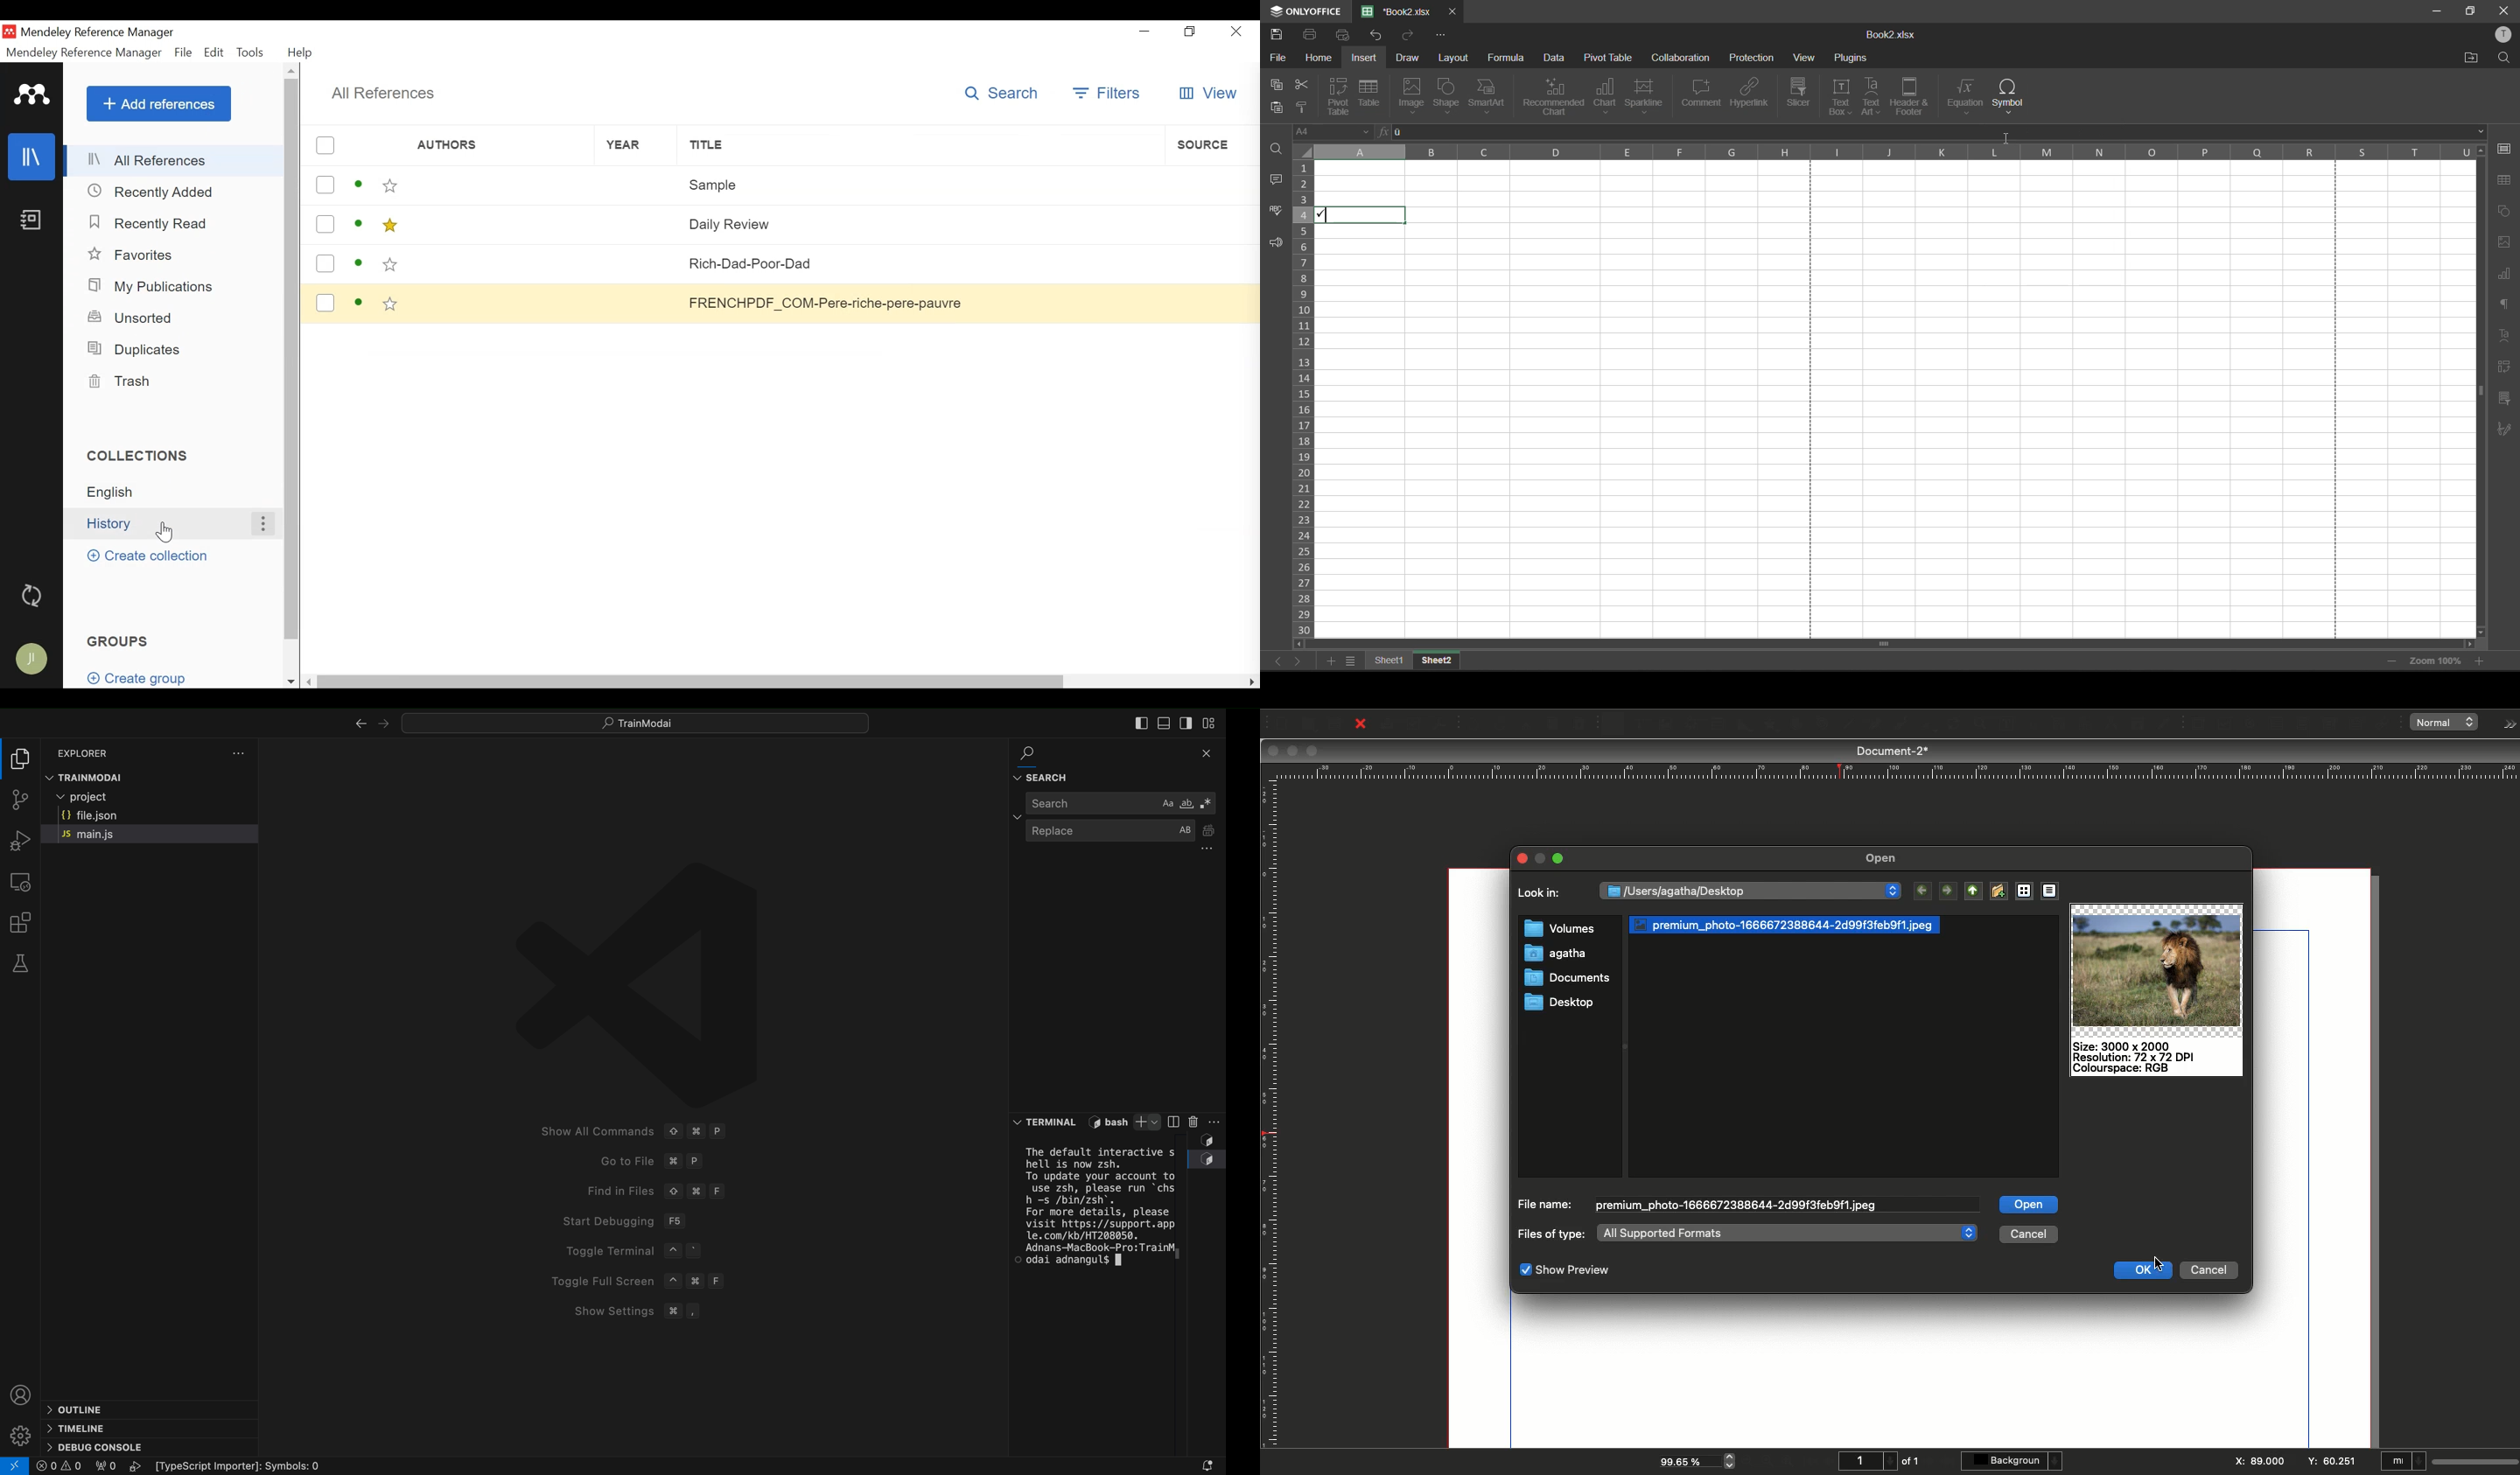 The width and height of the screenshot is (2520, 1484). Describe the element at coordinates (1544, 1204) in the screenshot. I see `File name` at that location.